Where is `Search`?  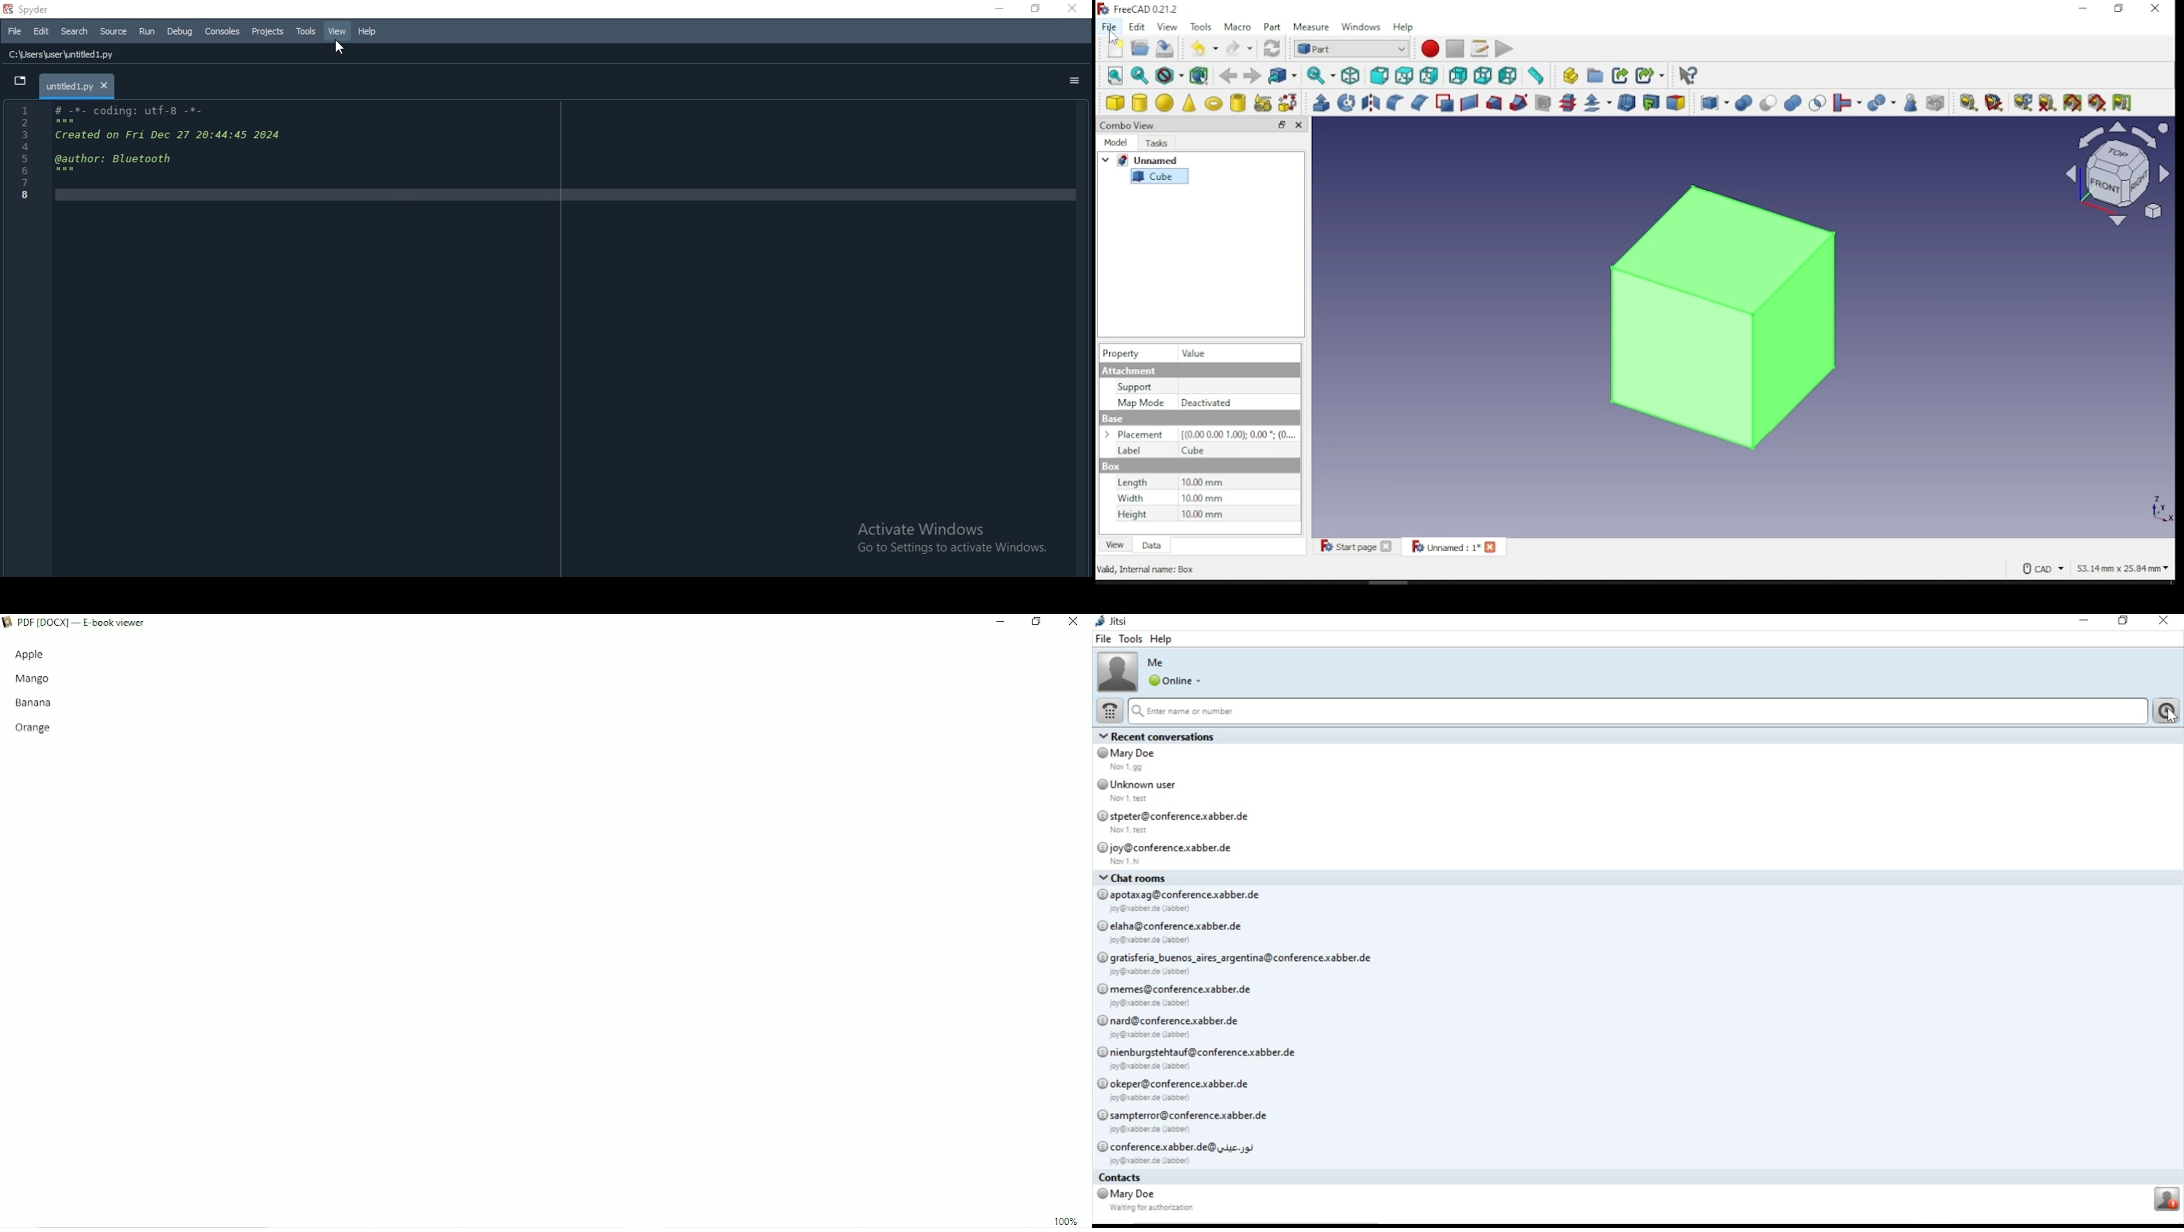
Search is located at coordinates (73, 31).